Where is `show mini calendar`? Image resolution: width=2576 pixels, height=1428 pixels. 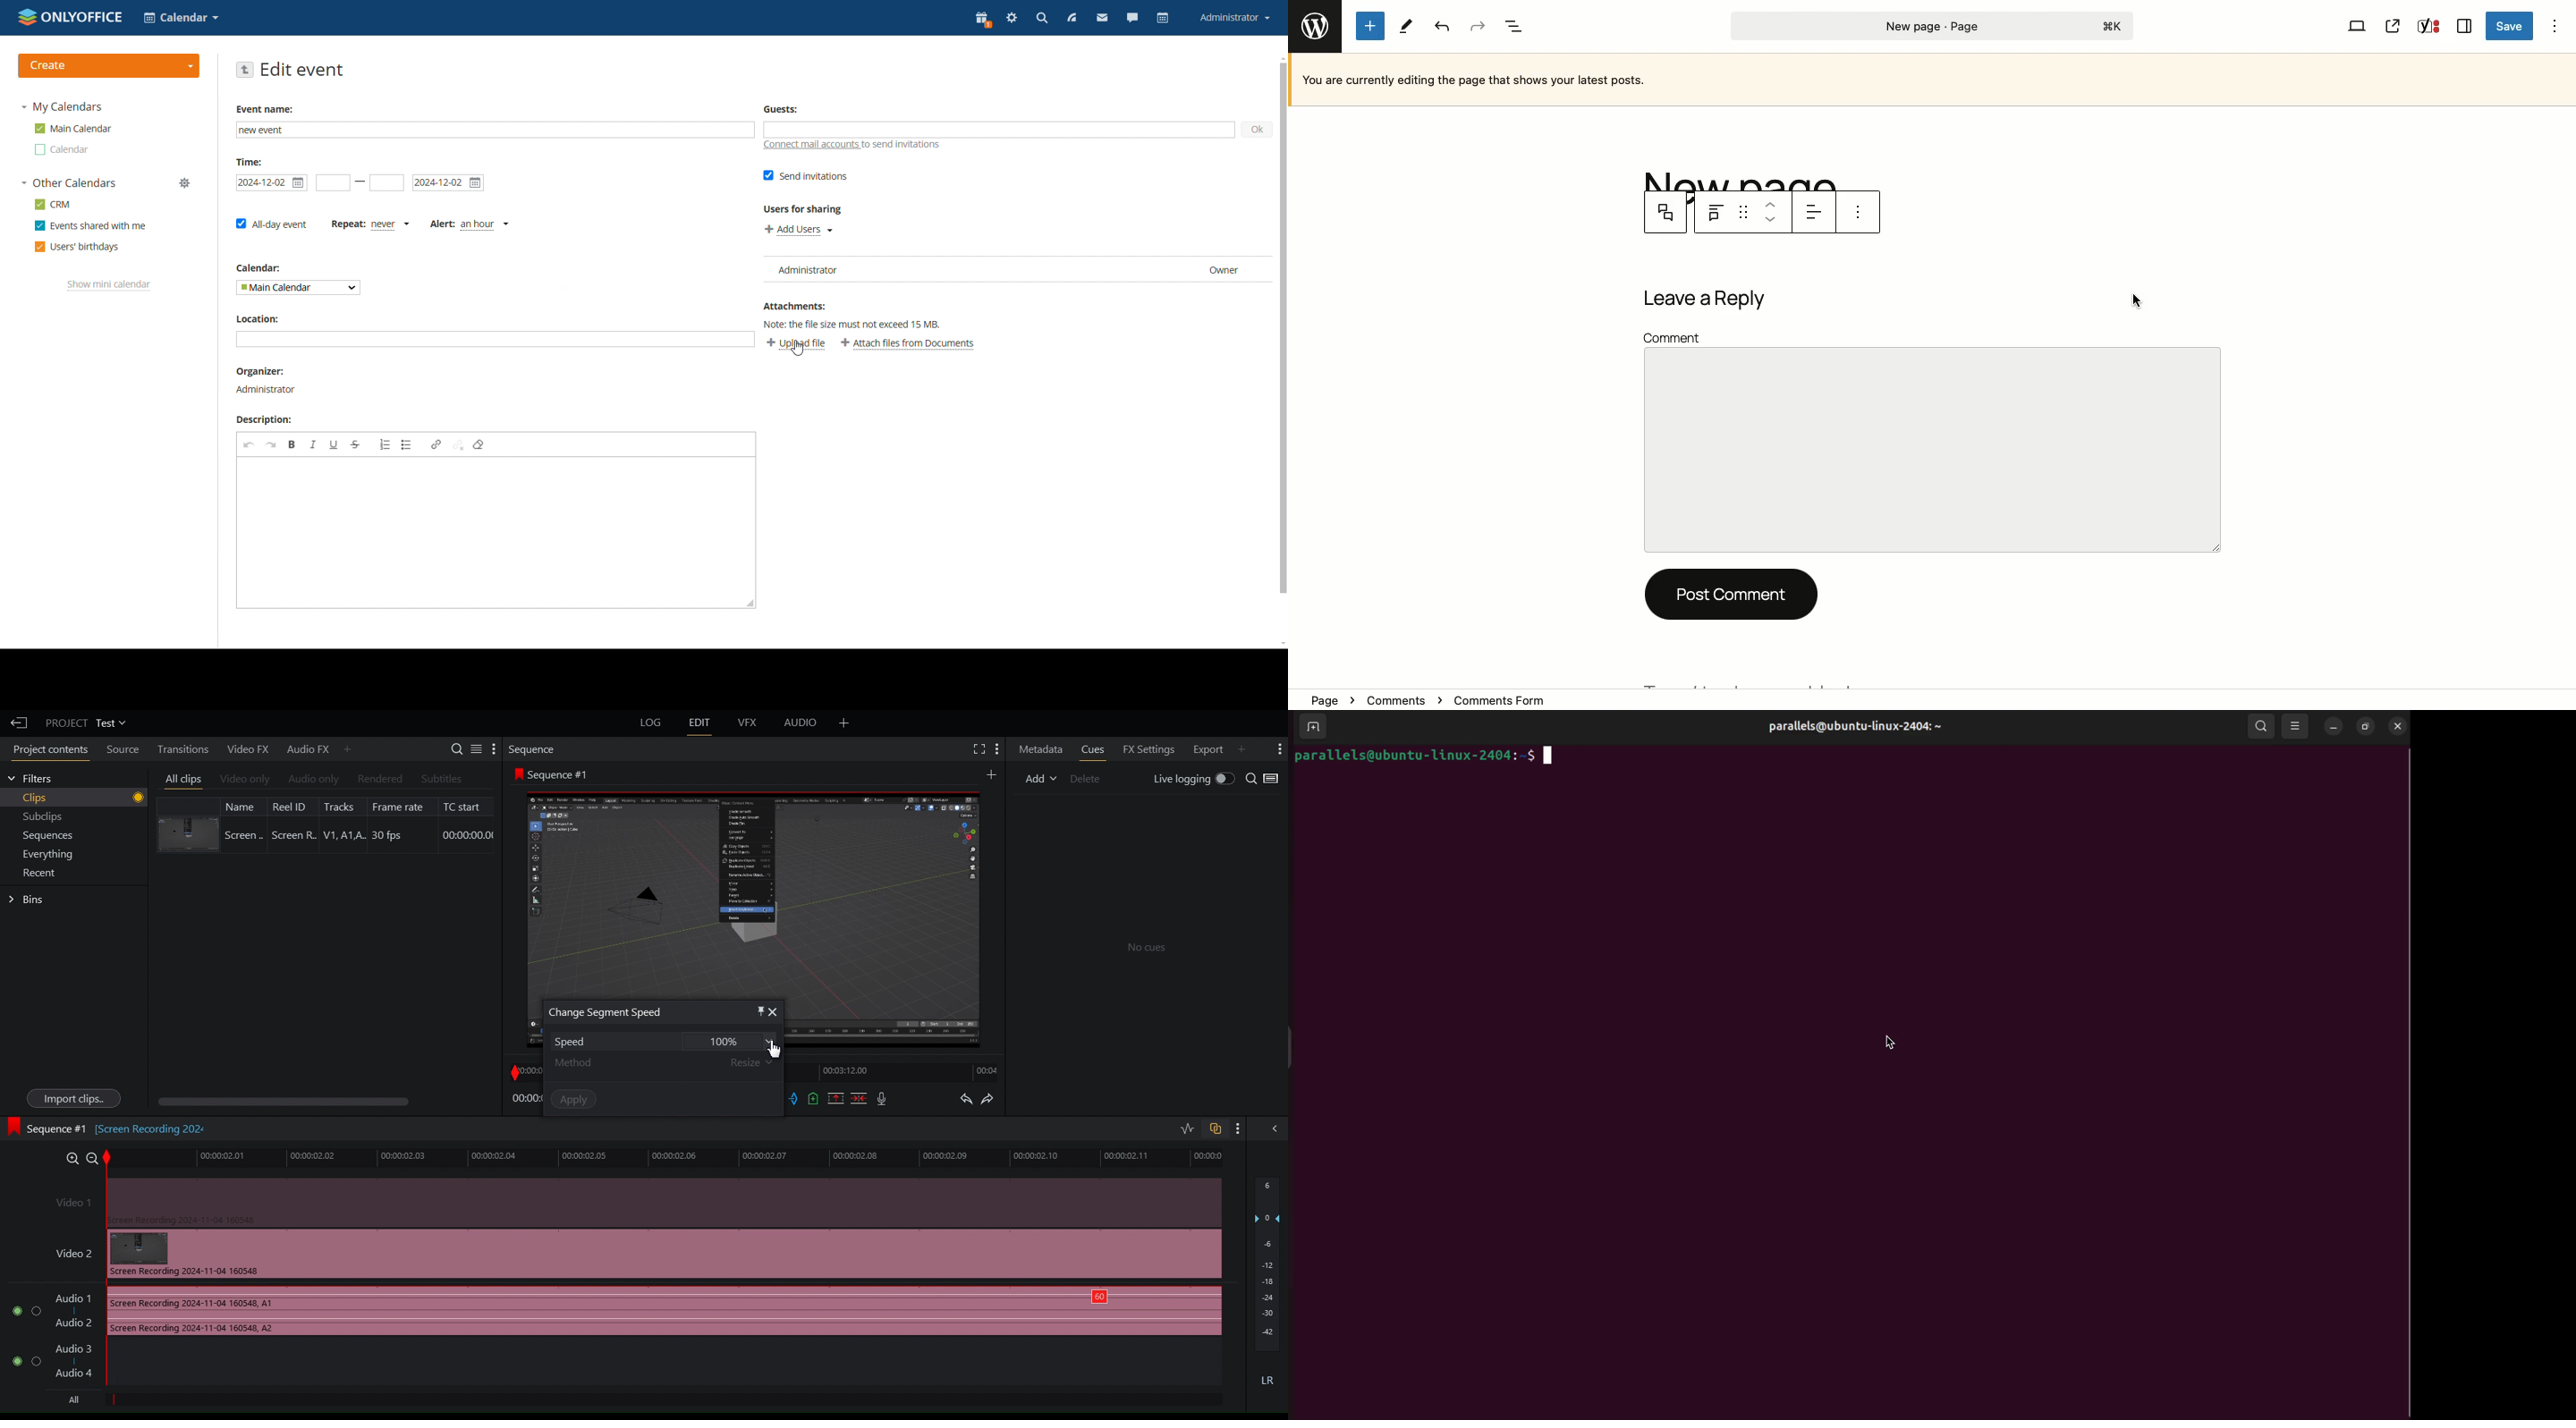 show mini calendar is located at coordinates (109, 285).